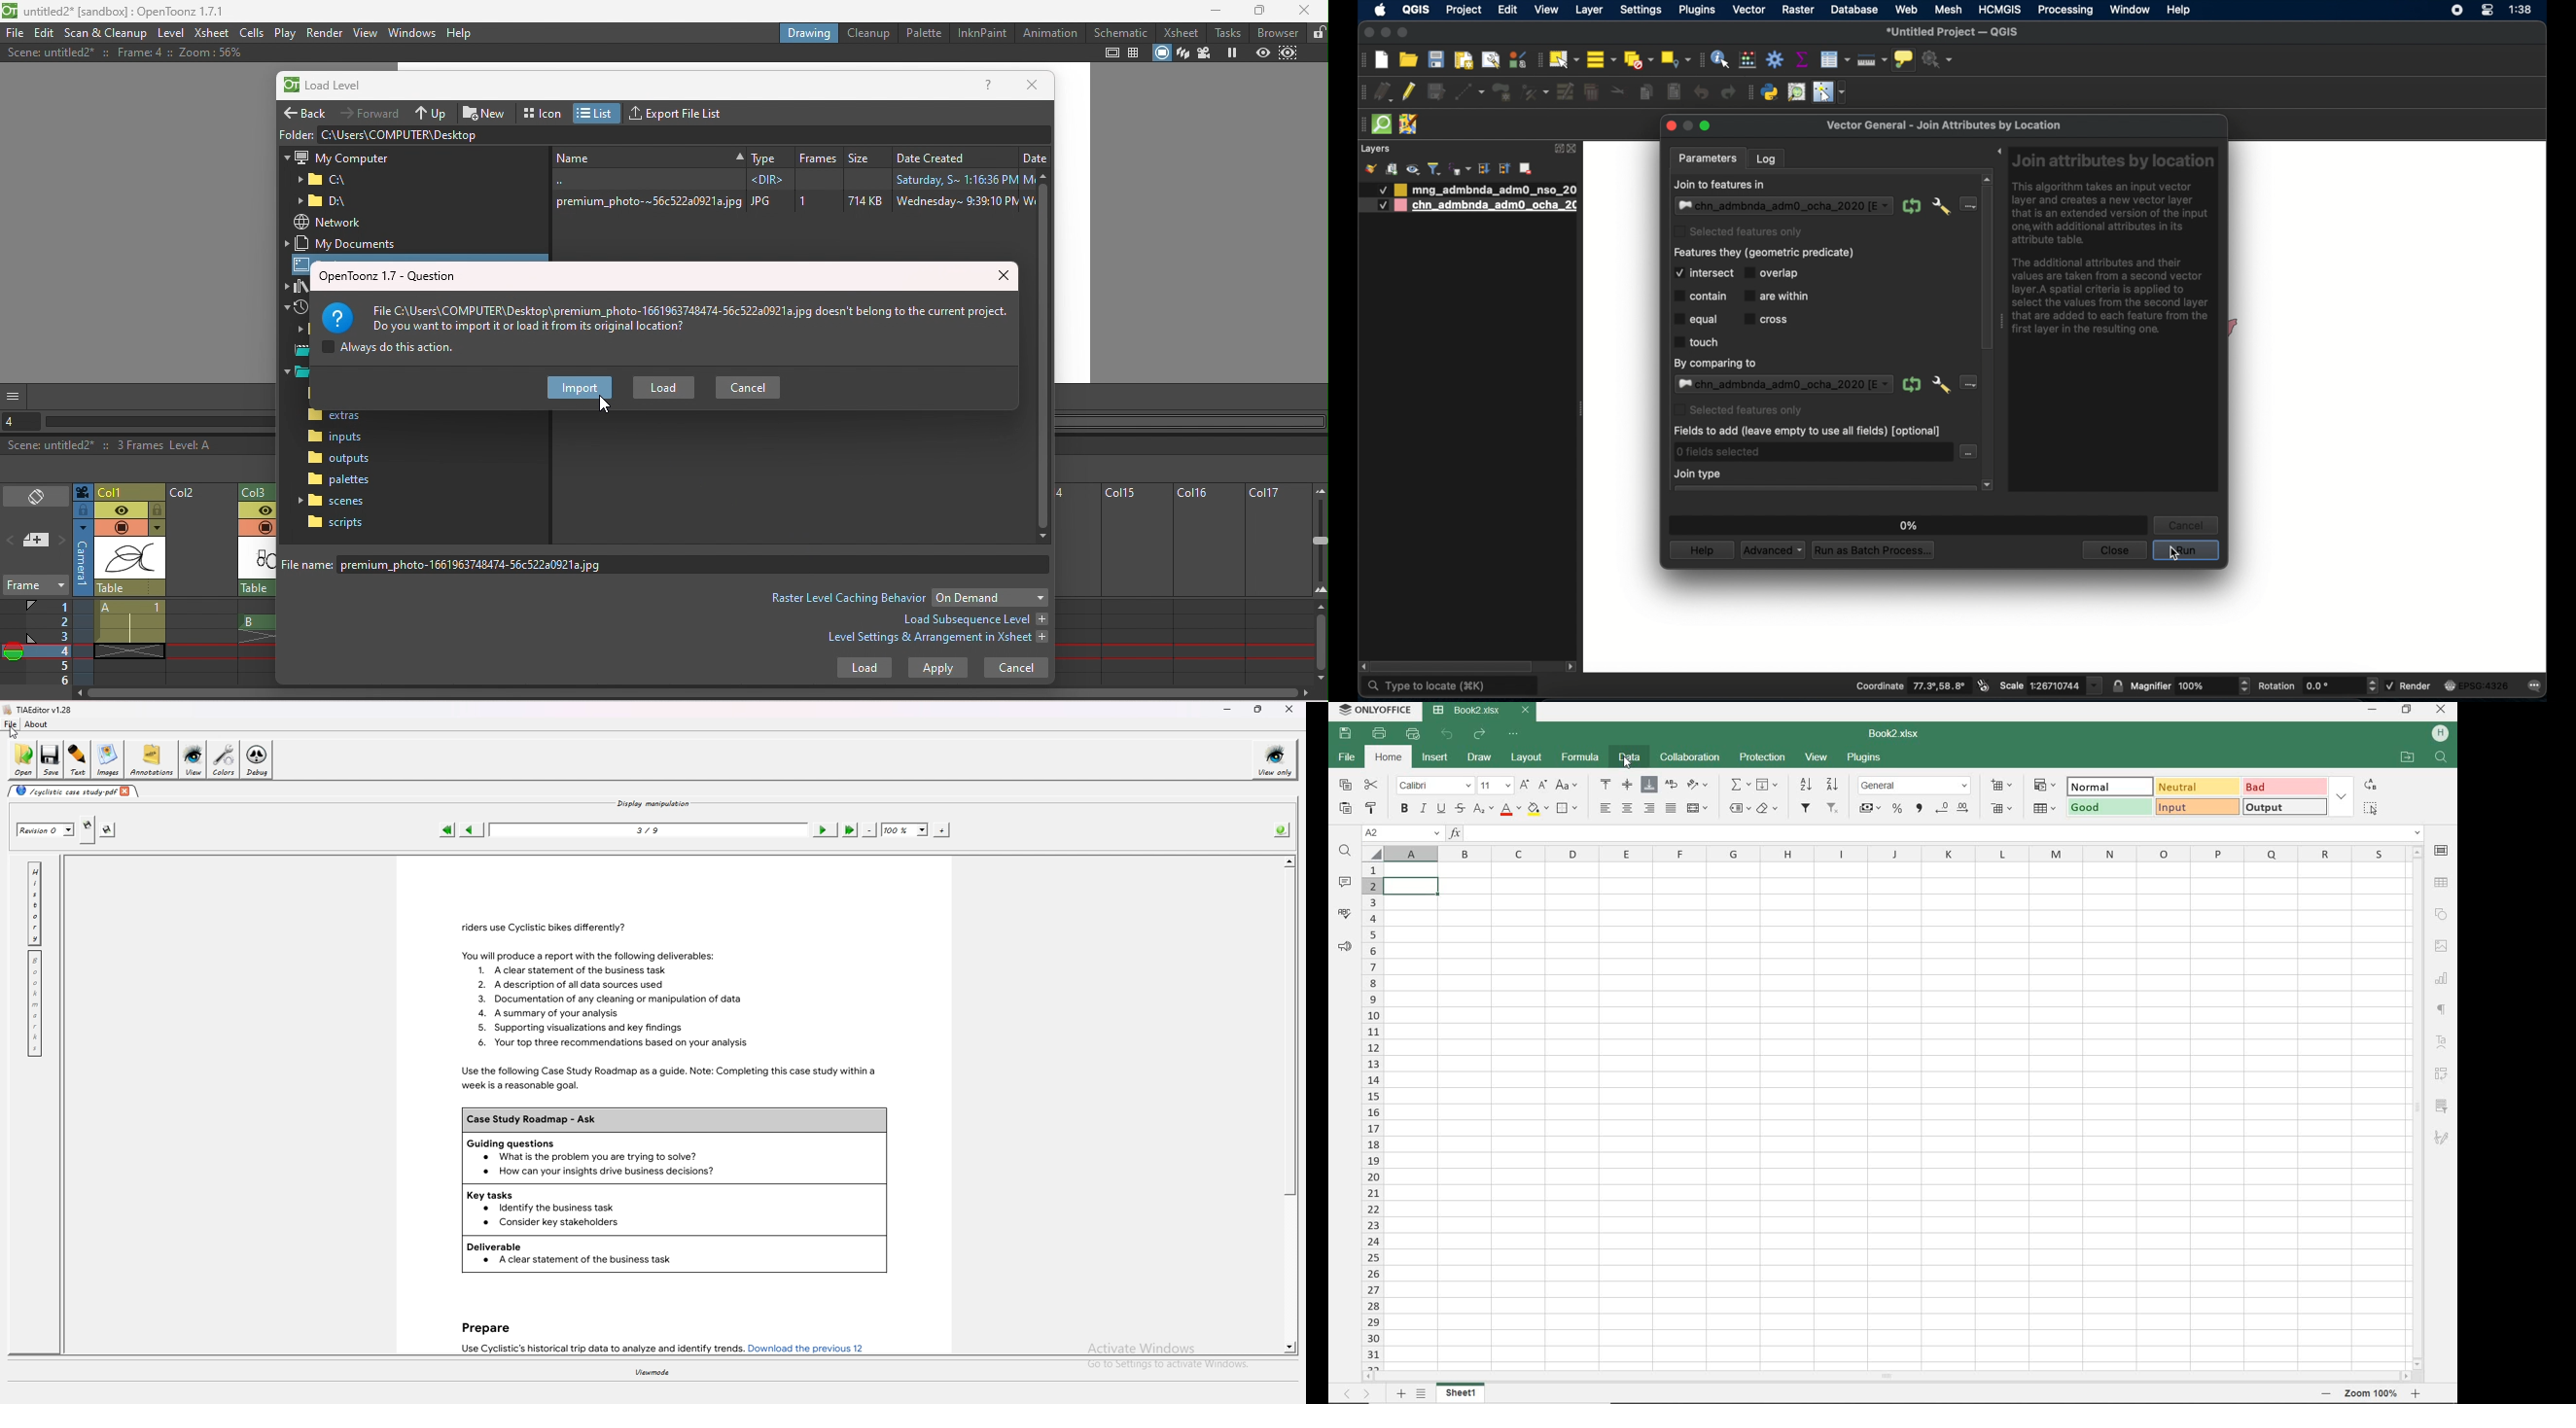 This screenshot has width=2576, height=1428. Describe the element at coordinates (1371, 169) in the screenshot. I see `open layer styling panel` at that location.